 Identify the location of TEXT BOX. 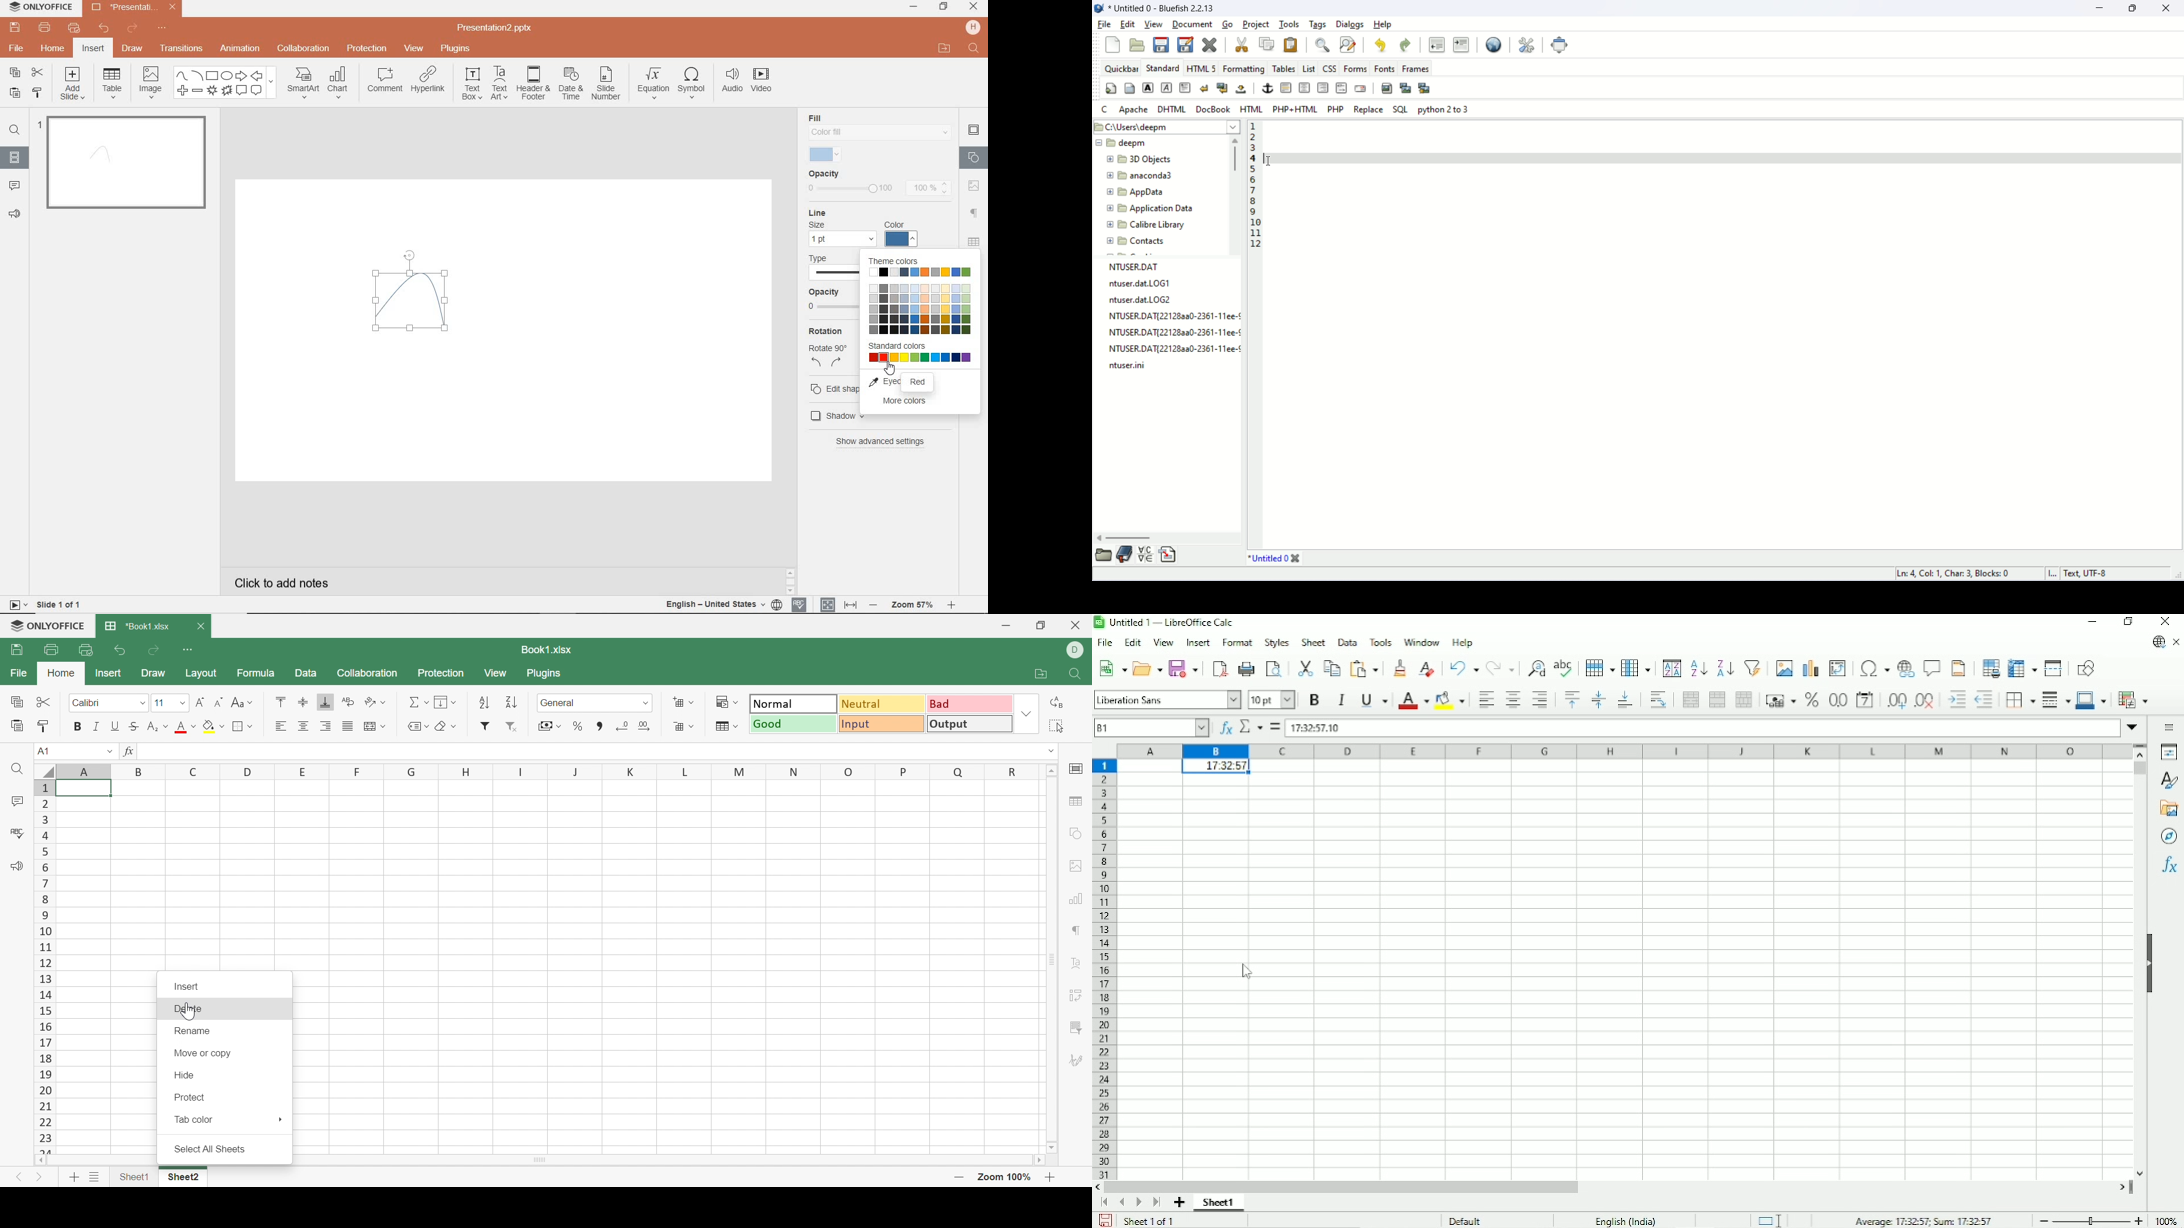
(470, 86).